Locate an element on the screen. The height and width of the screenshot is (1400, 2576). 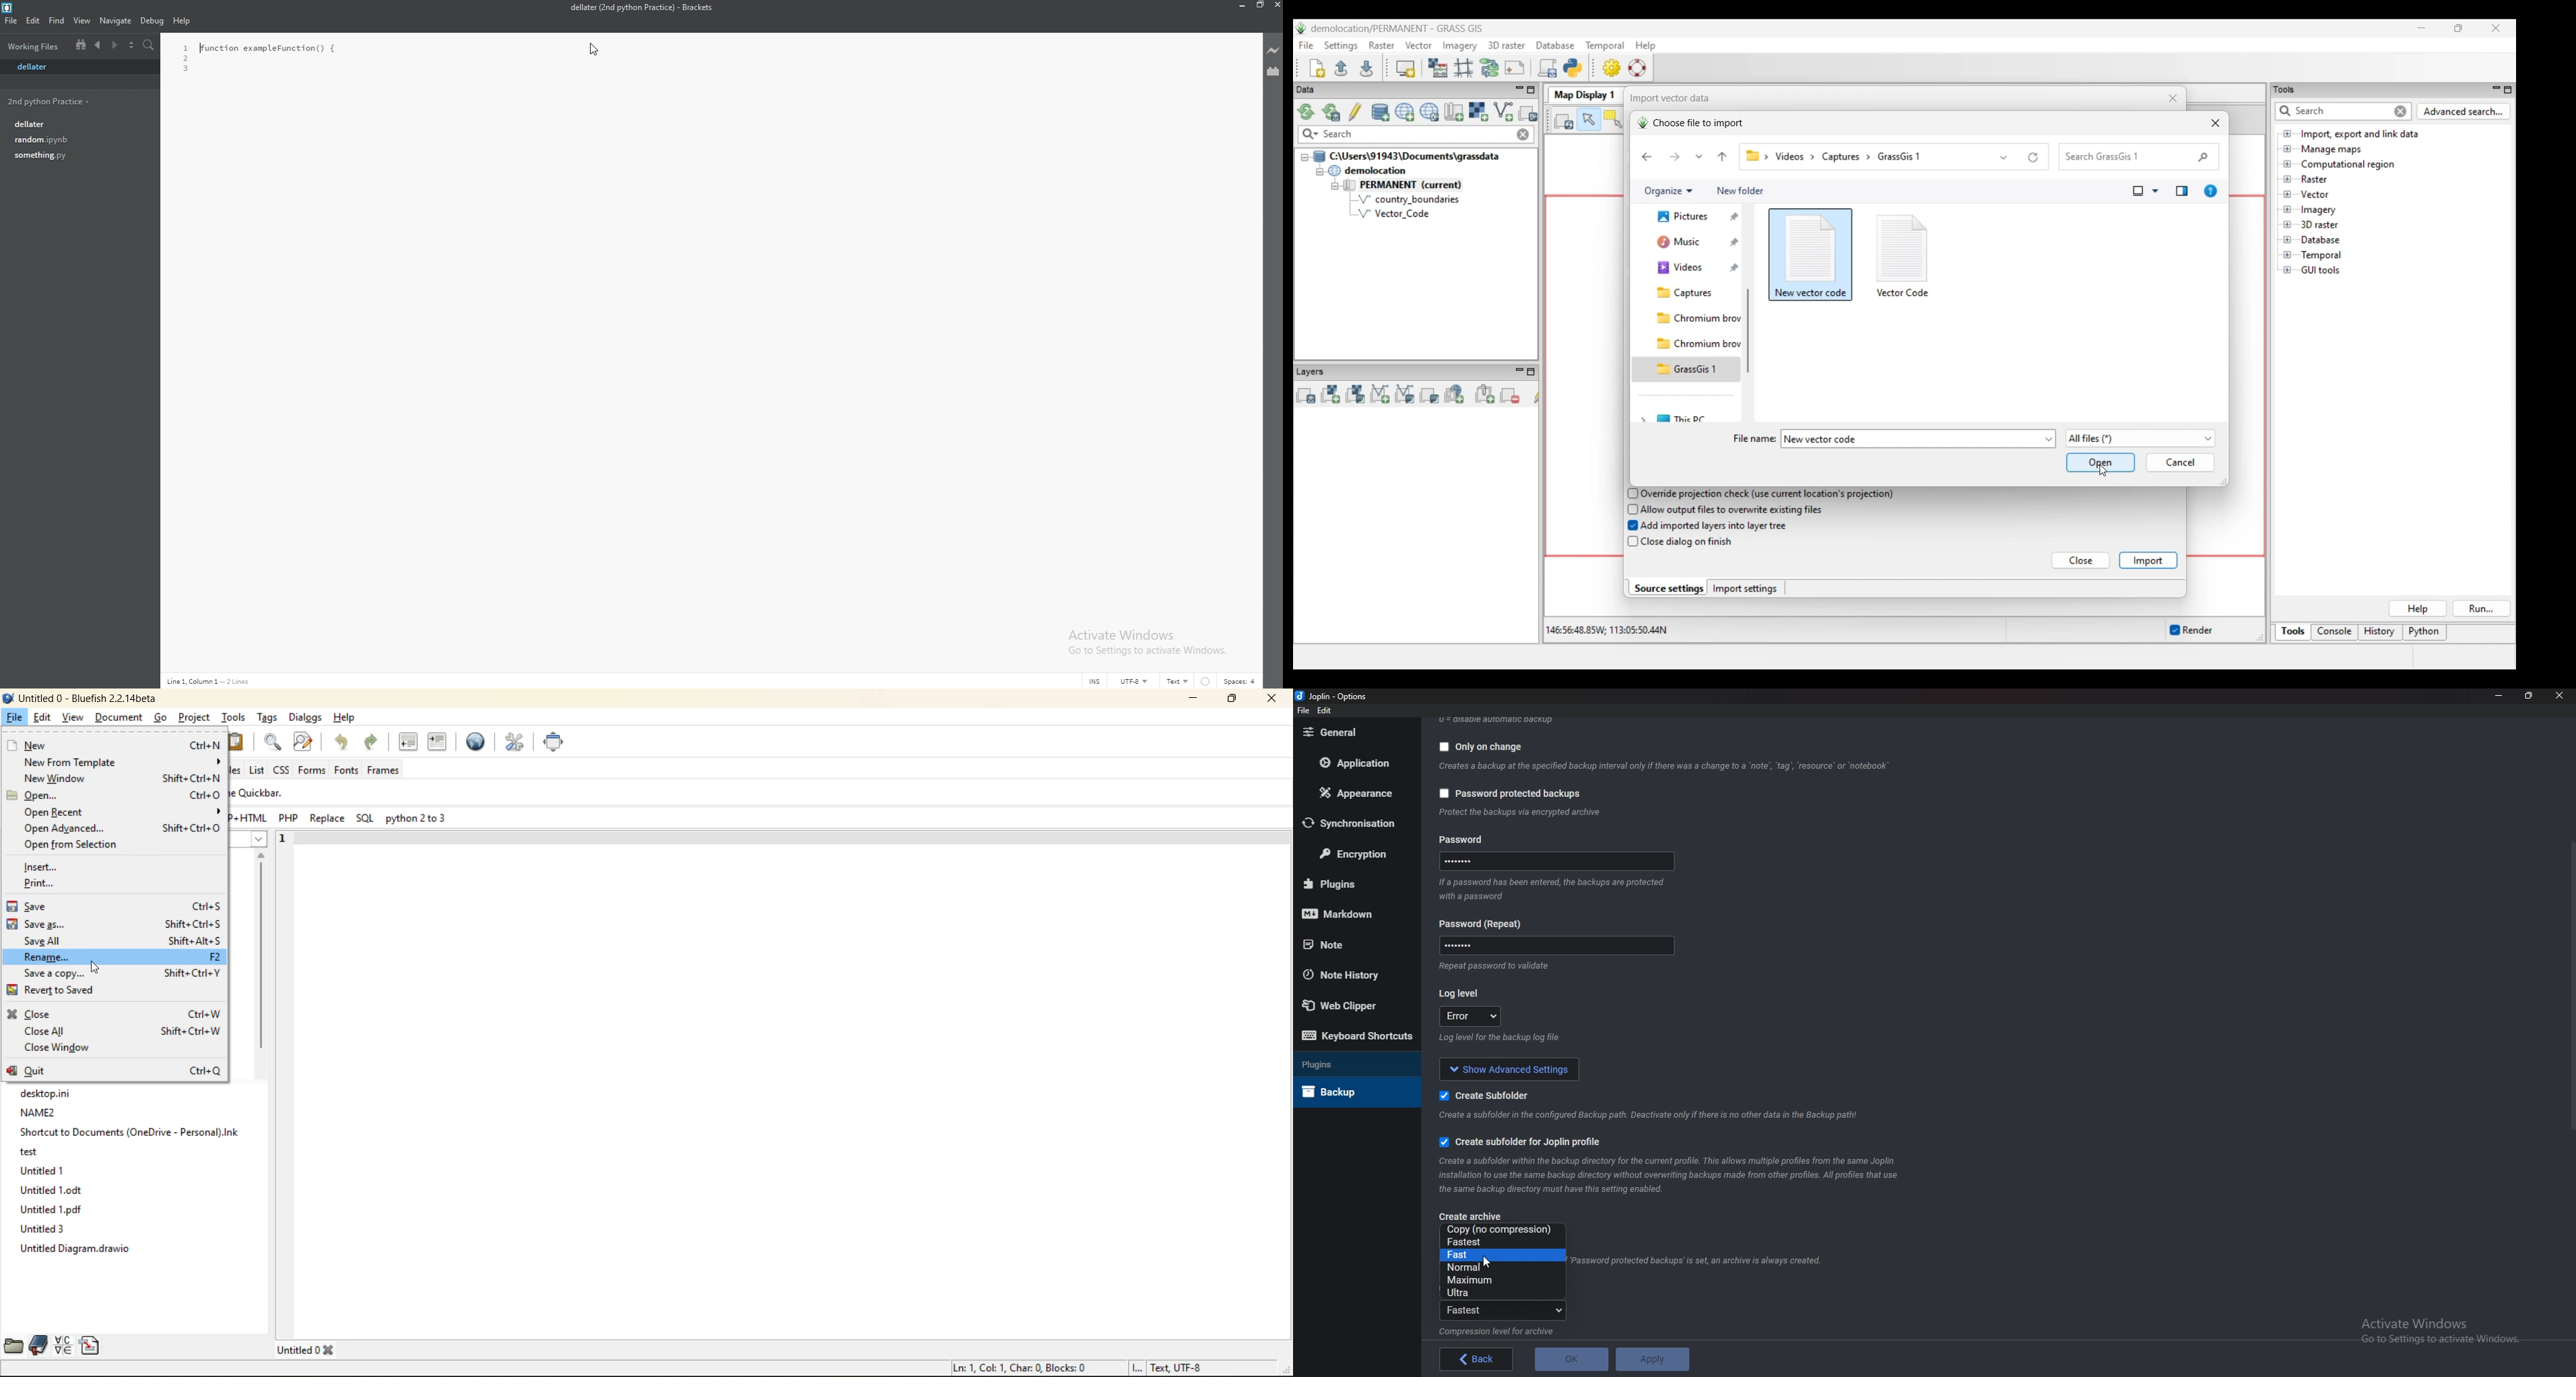
Untitled 1.pdf is located at coordinates (53, 1211).